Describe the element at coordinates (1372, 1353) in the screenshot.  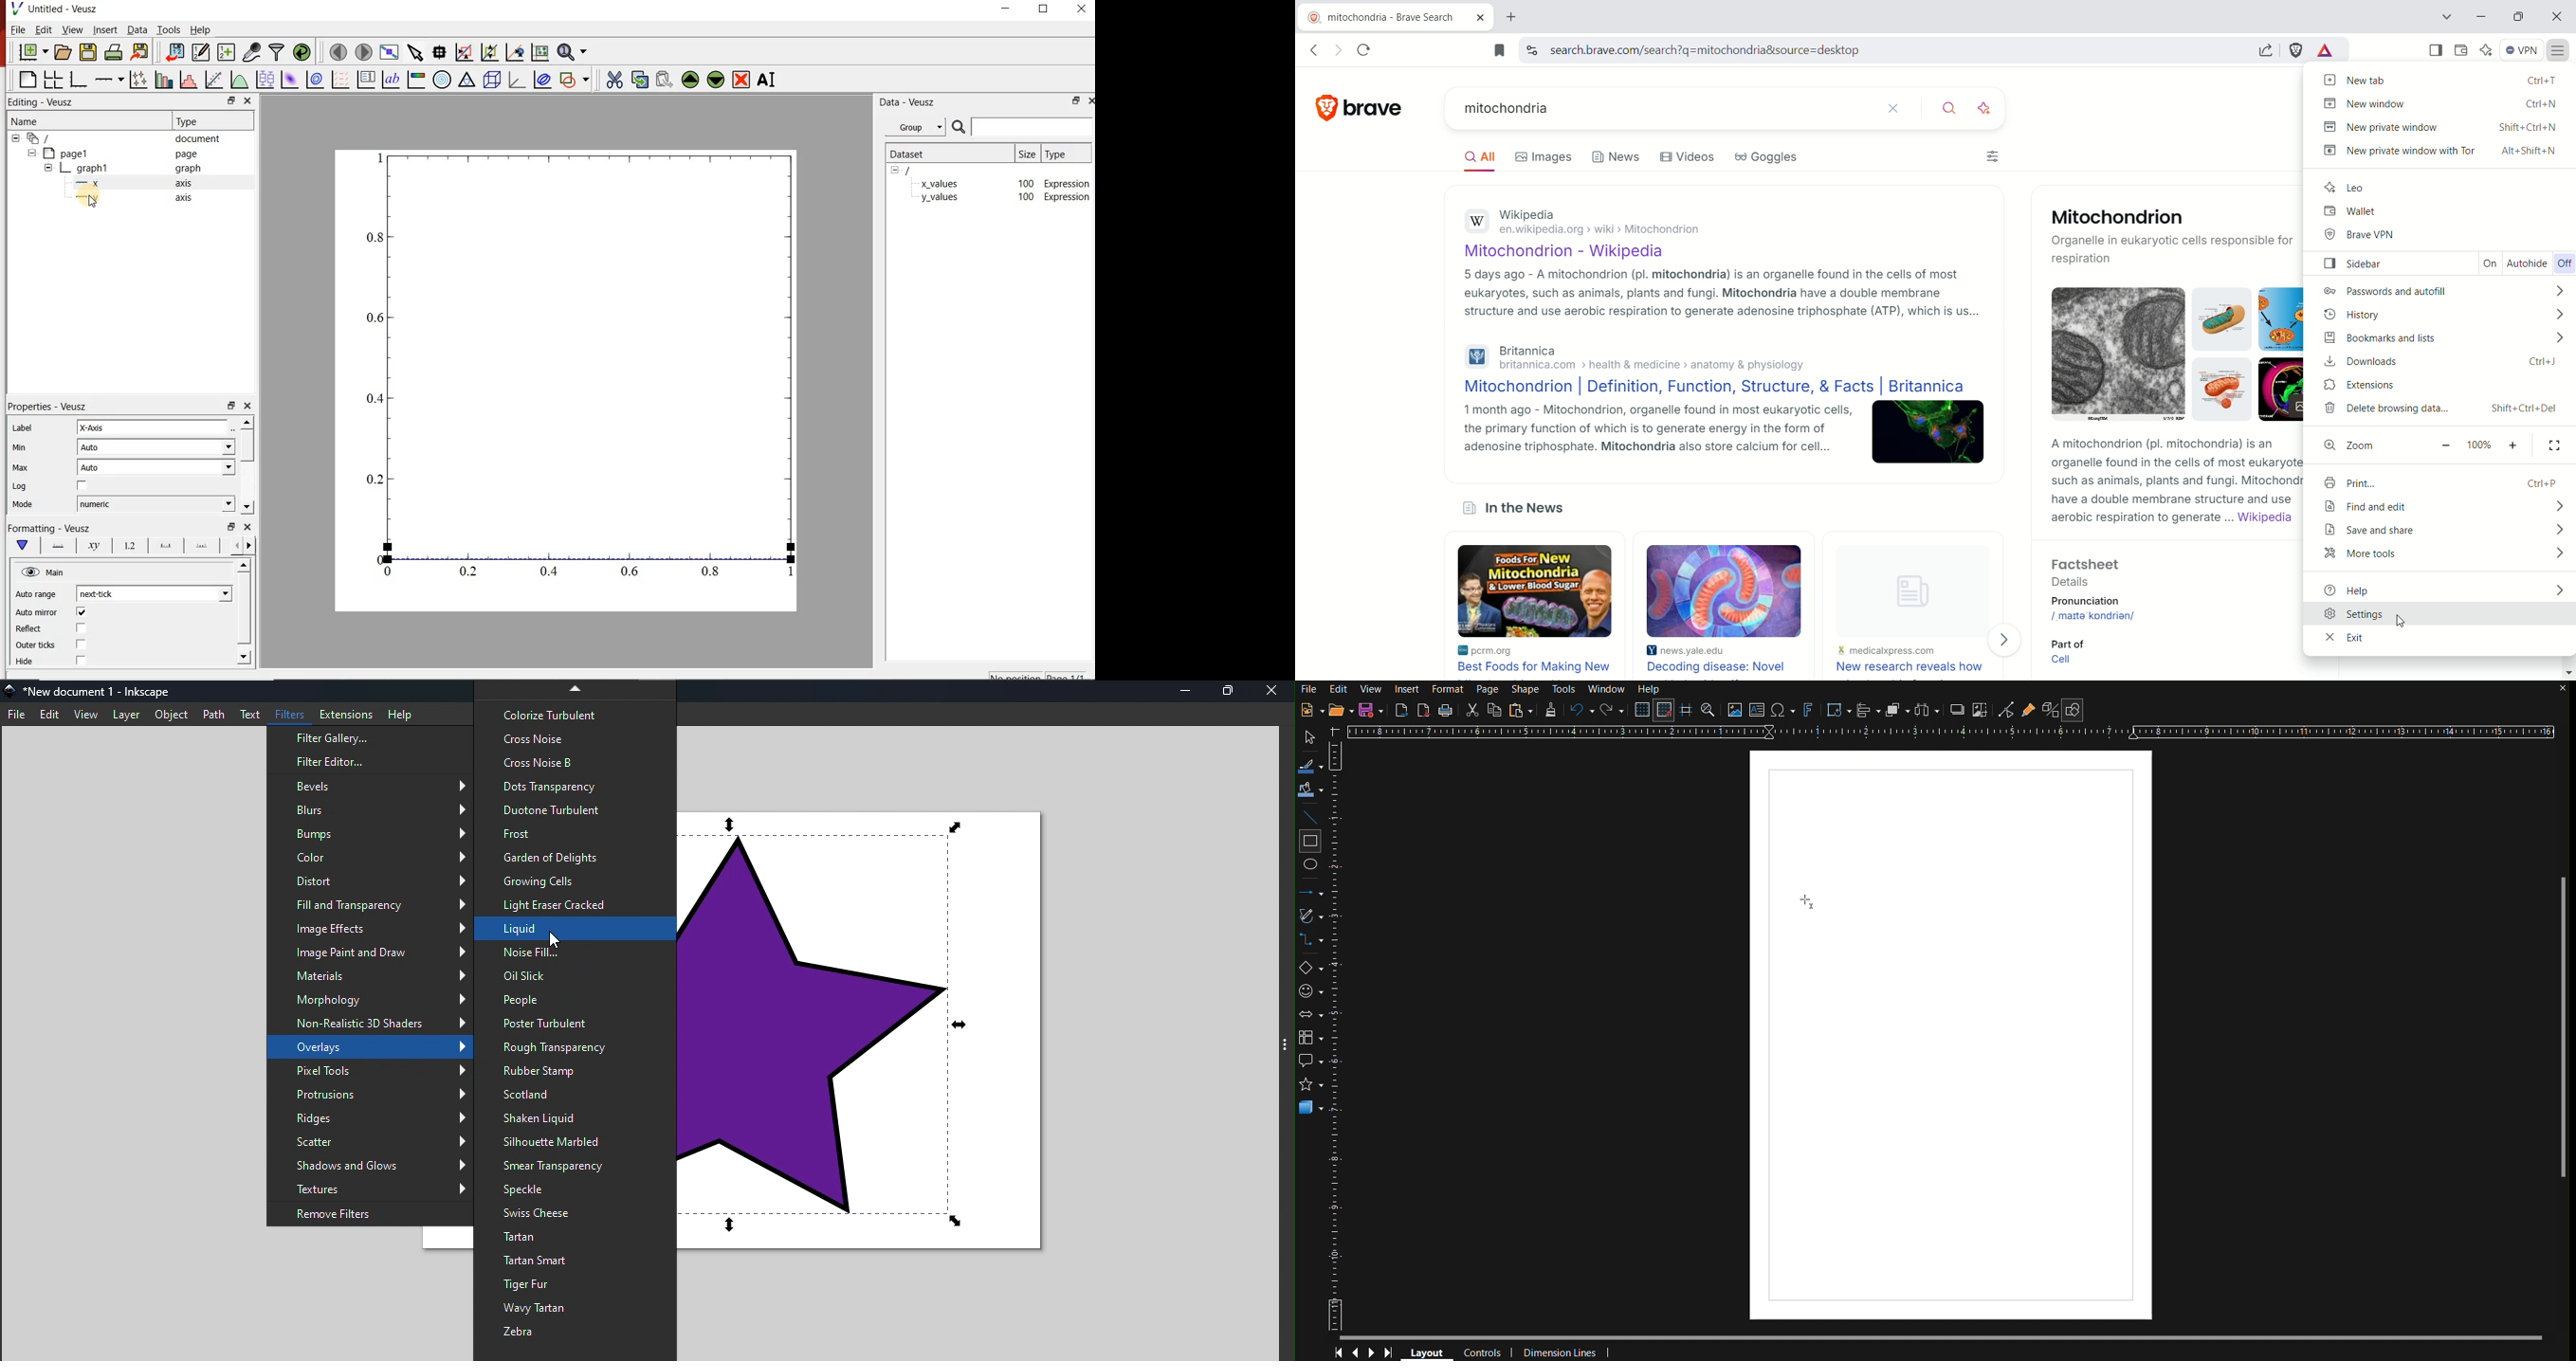
I see `Next` at that location.